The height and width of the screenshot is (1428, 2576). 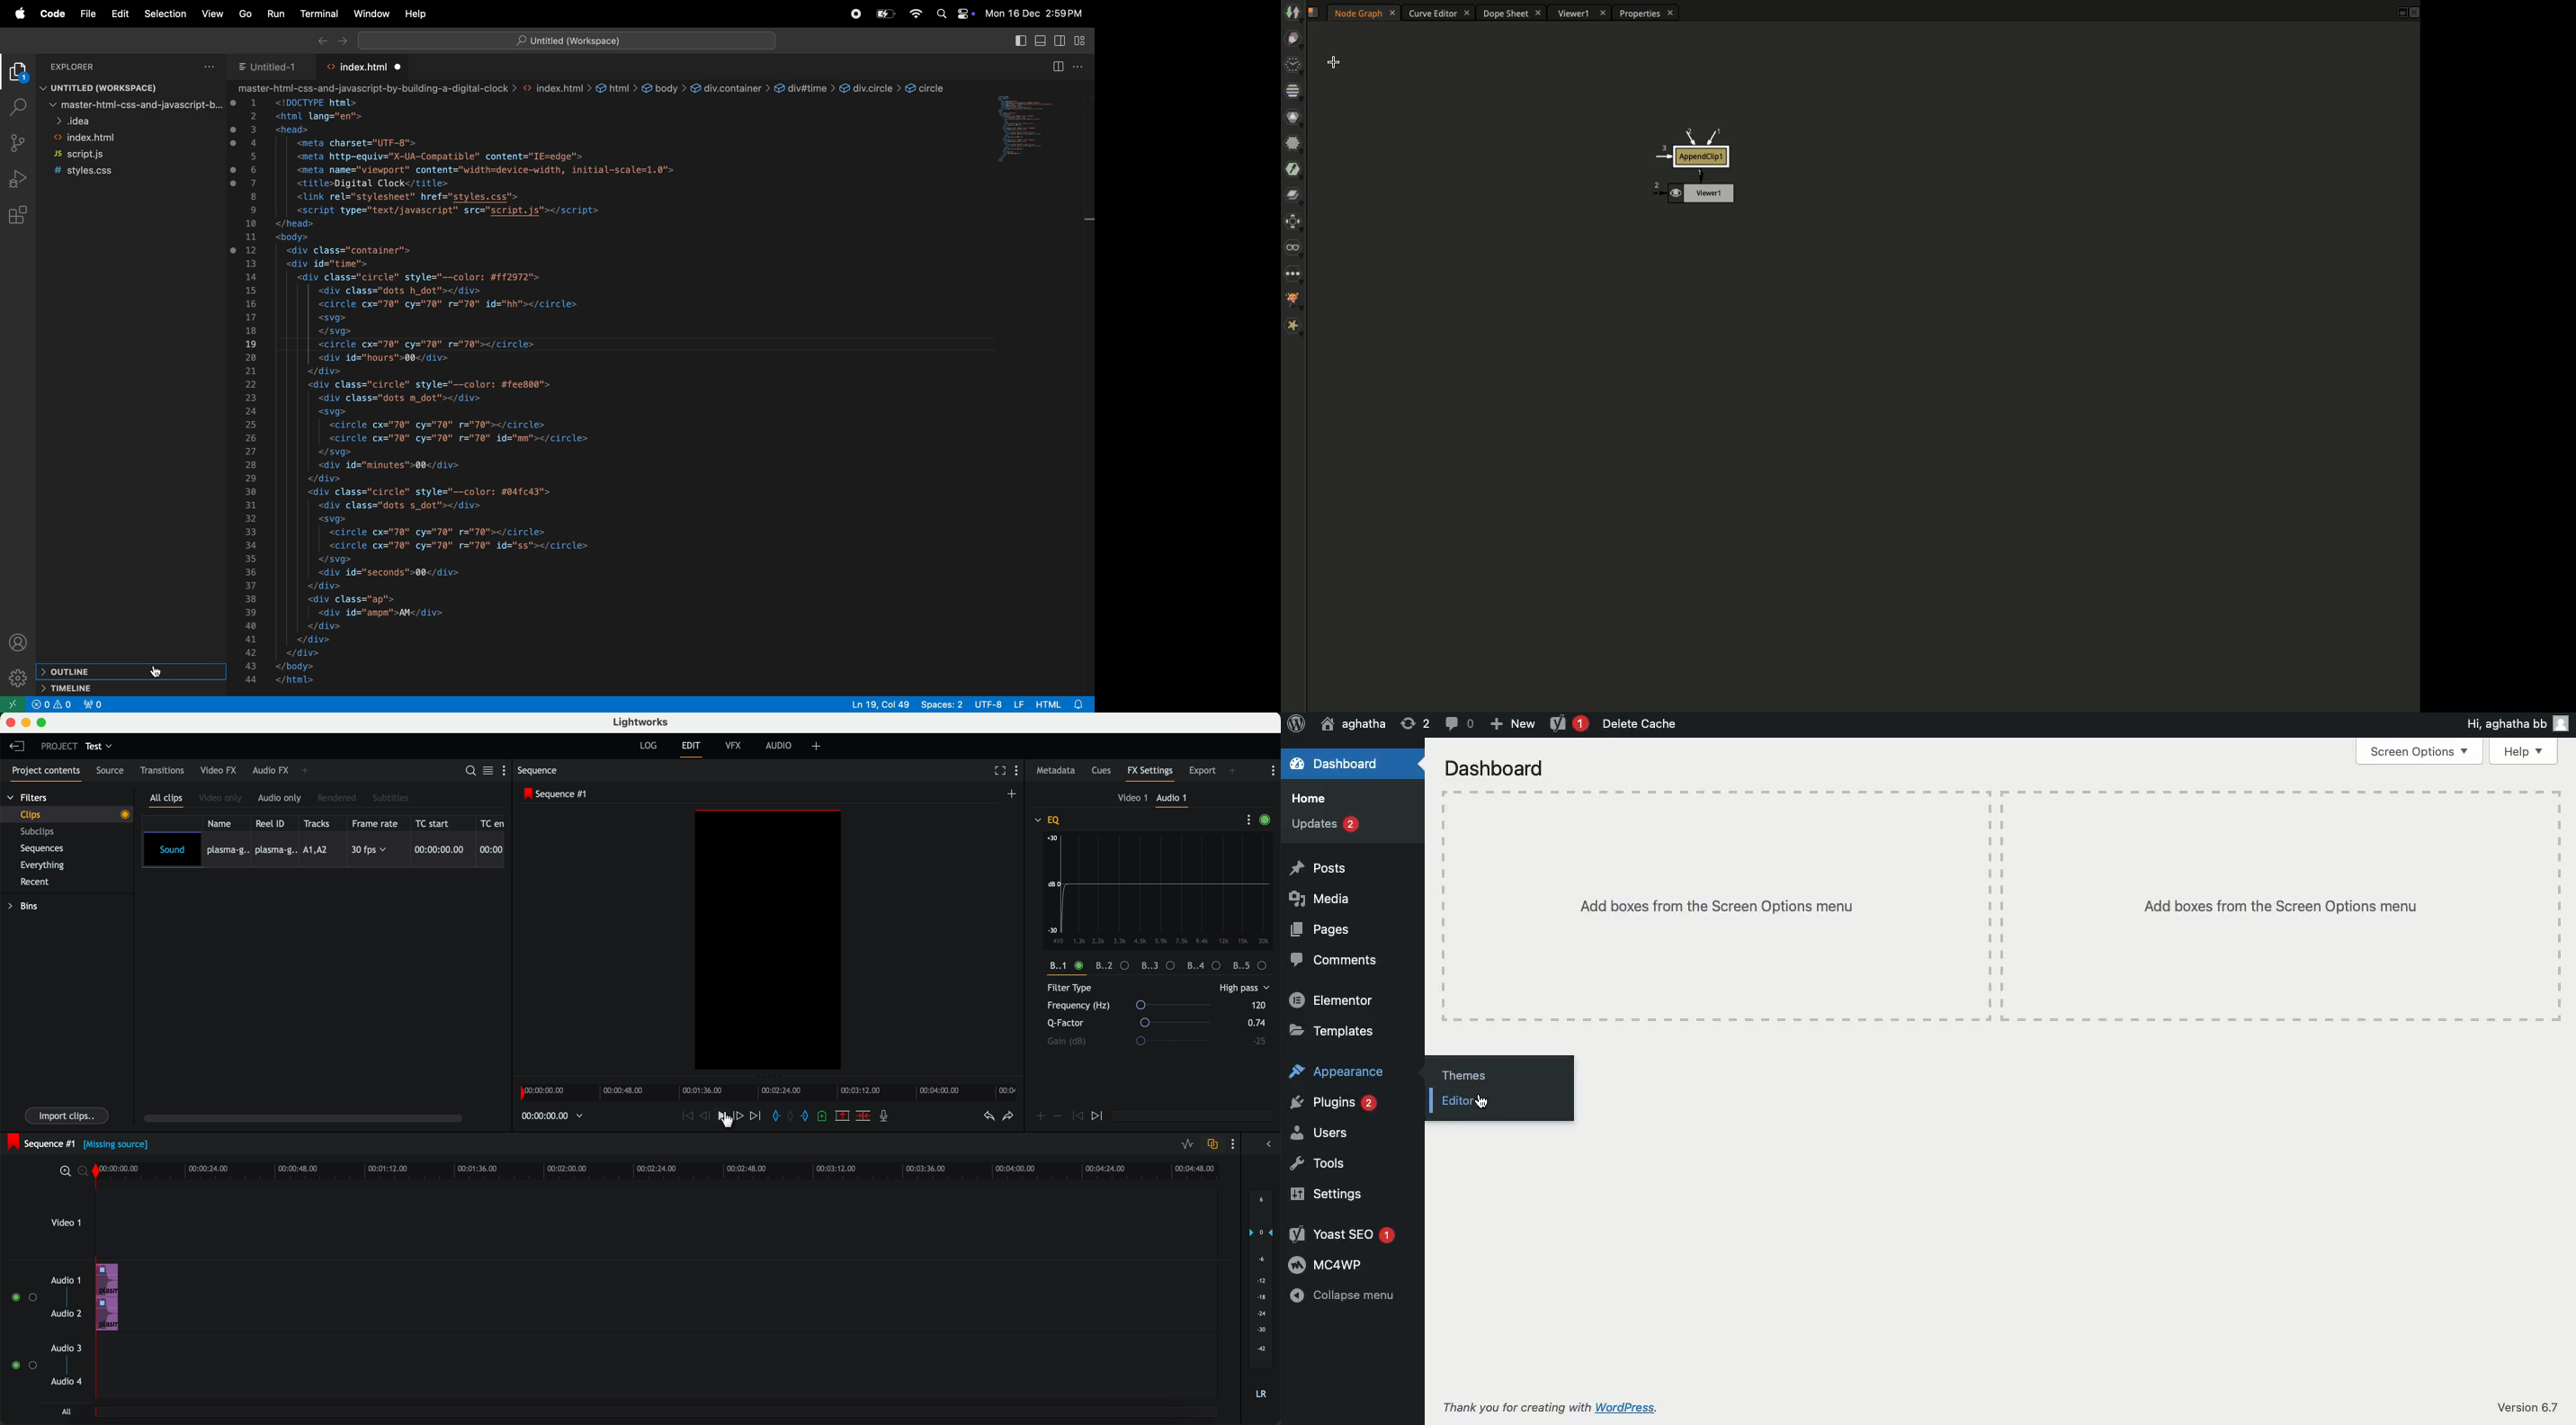 What do you see at coordinates (1127, 989) in the screenshot?
I see `filter type` at bounding box center [1127, 989].